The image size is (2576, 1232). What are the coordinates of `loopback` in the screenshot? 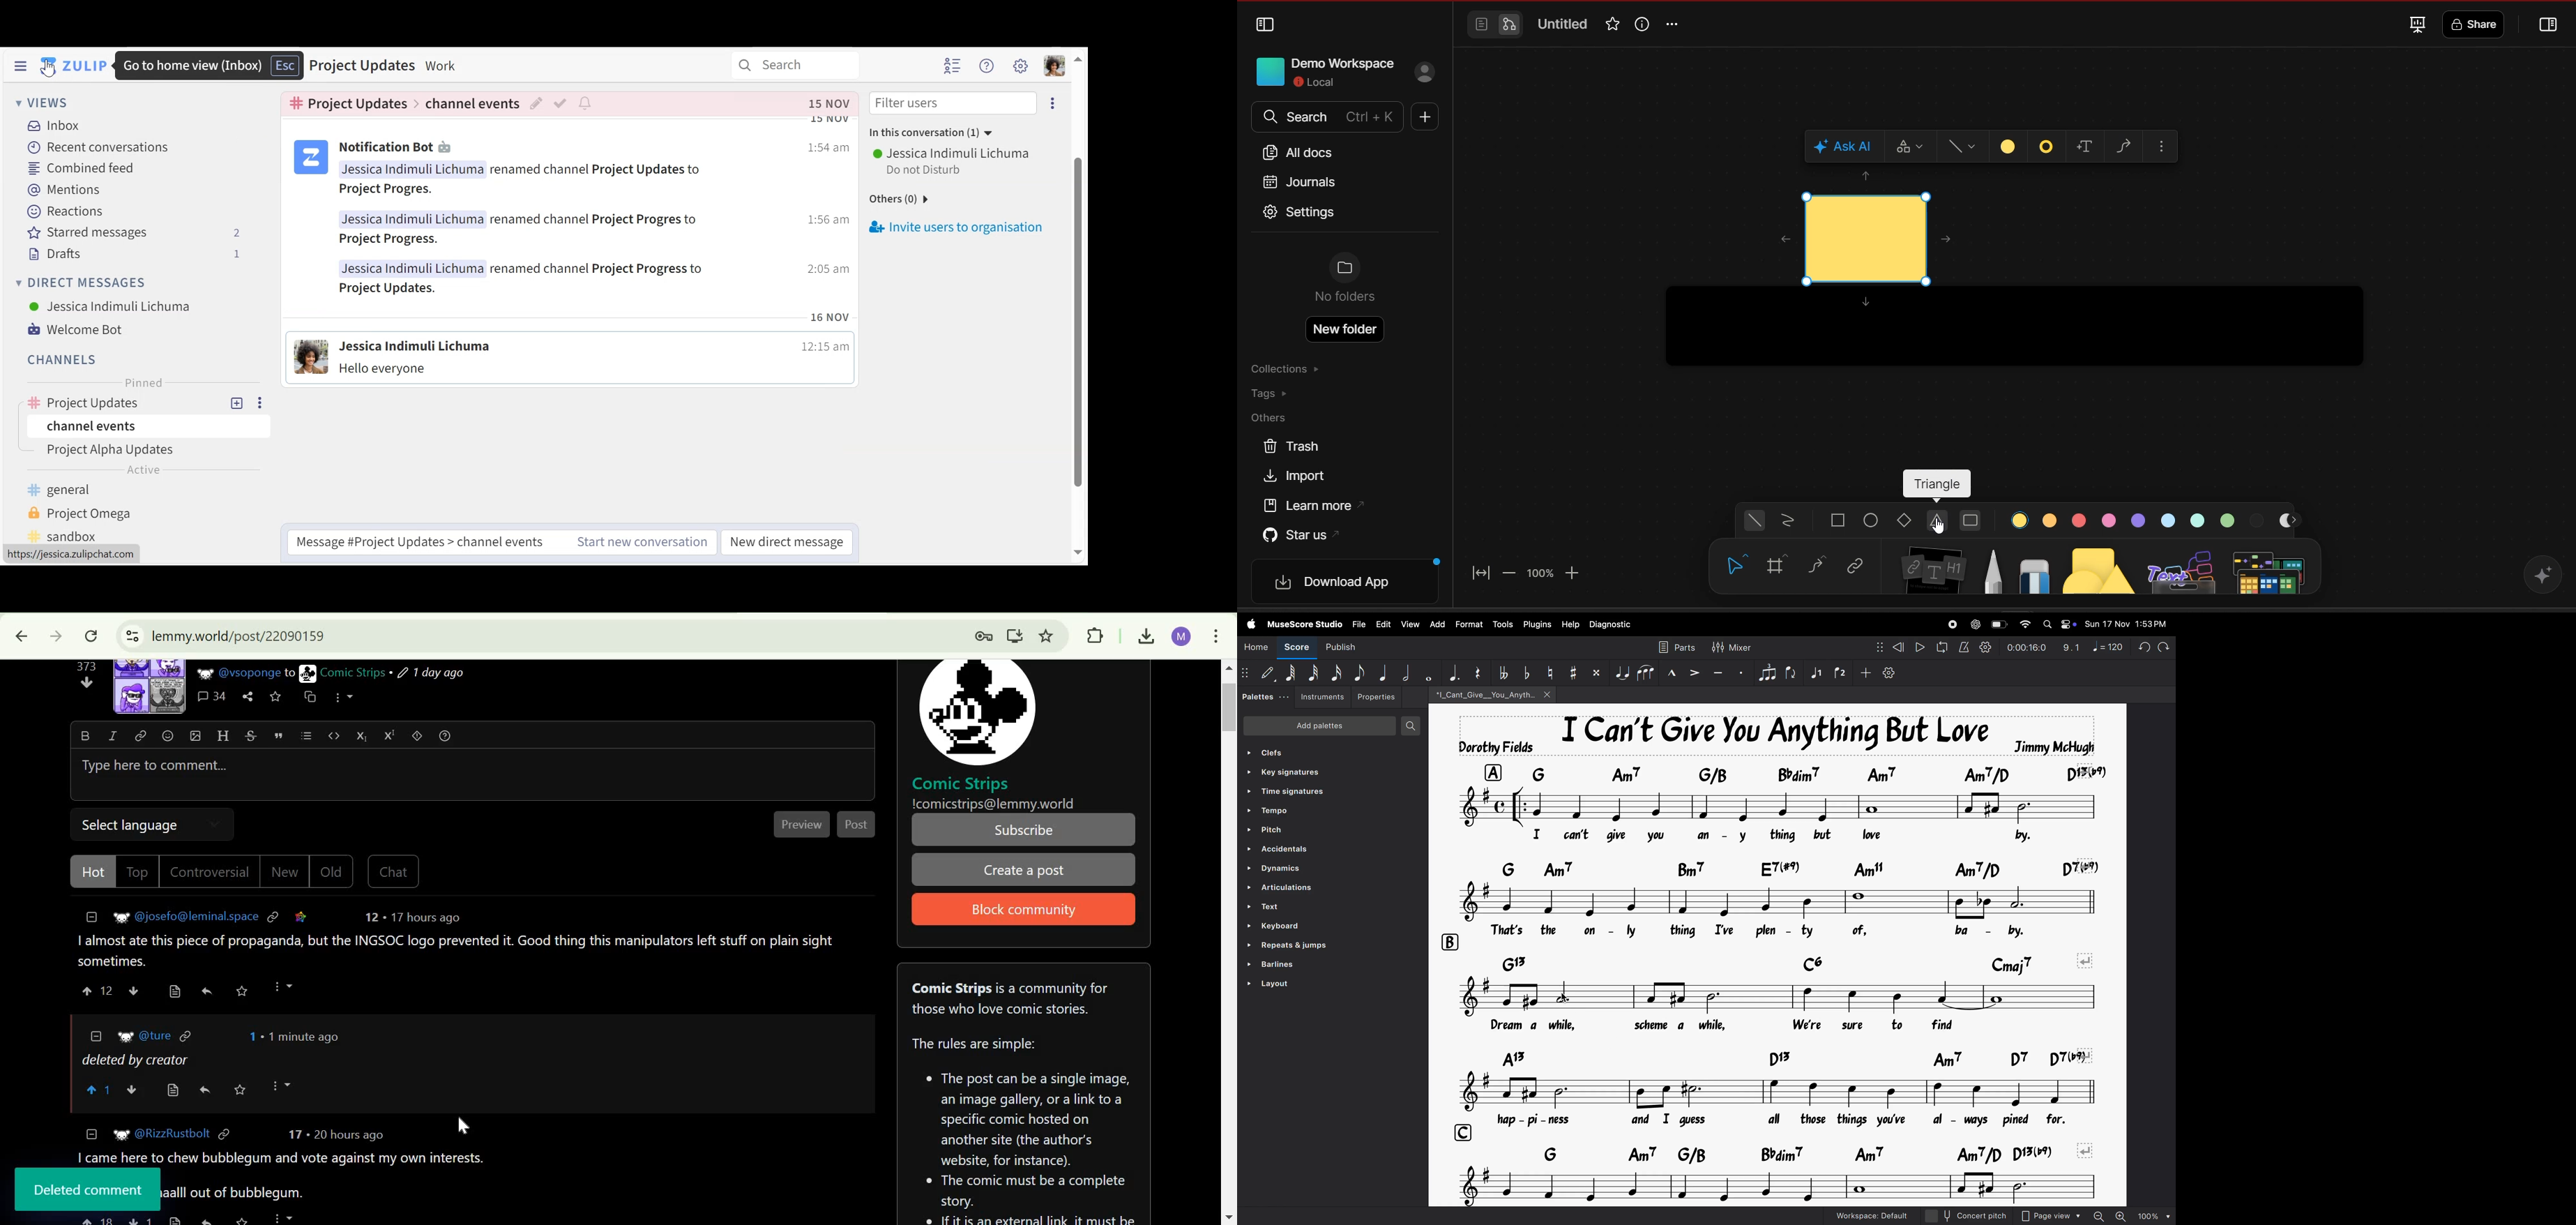 It's located at (1942, 647).